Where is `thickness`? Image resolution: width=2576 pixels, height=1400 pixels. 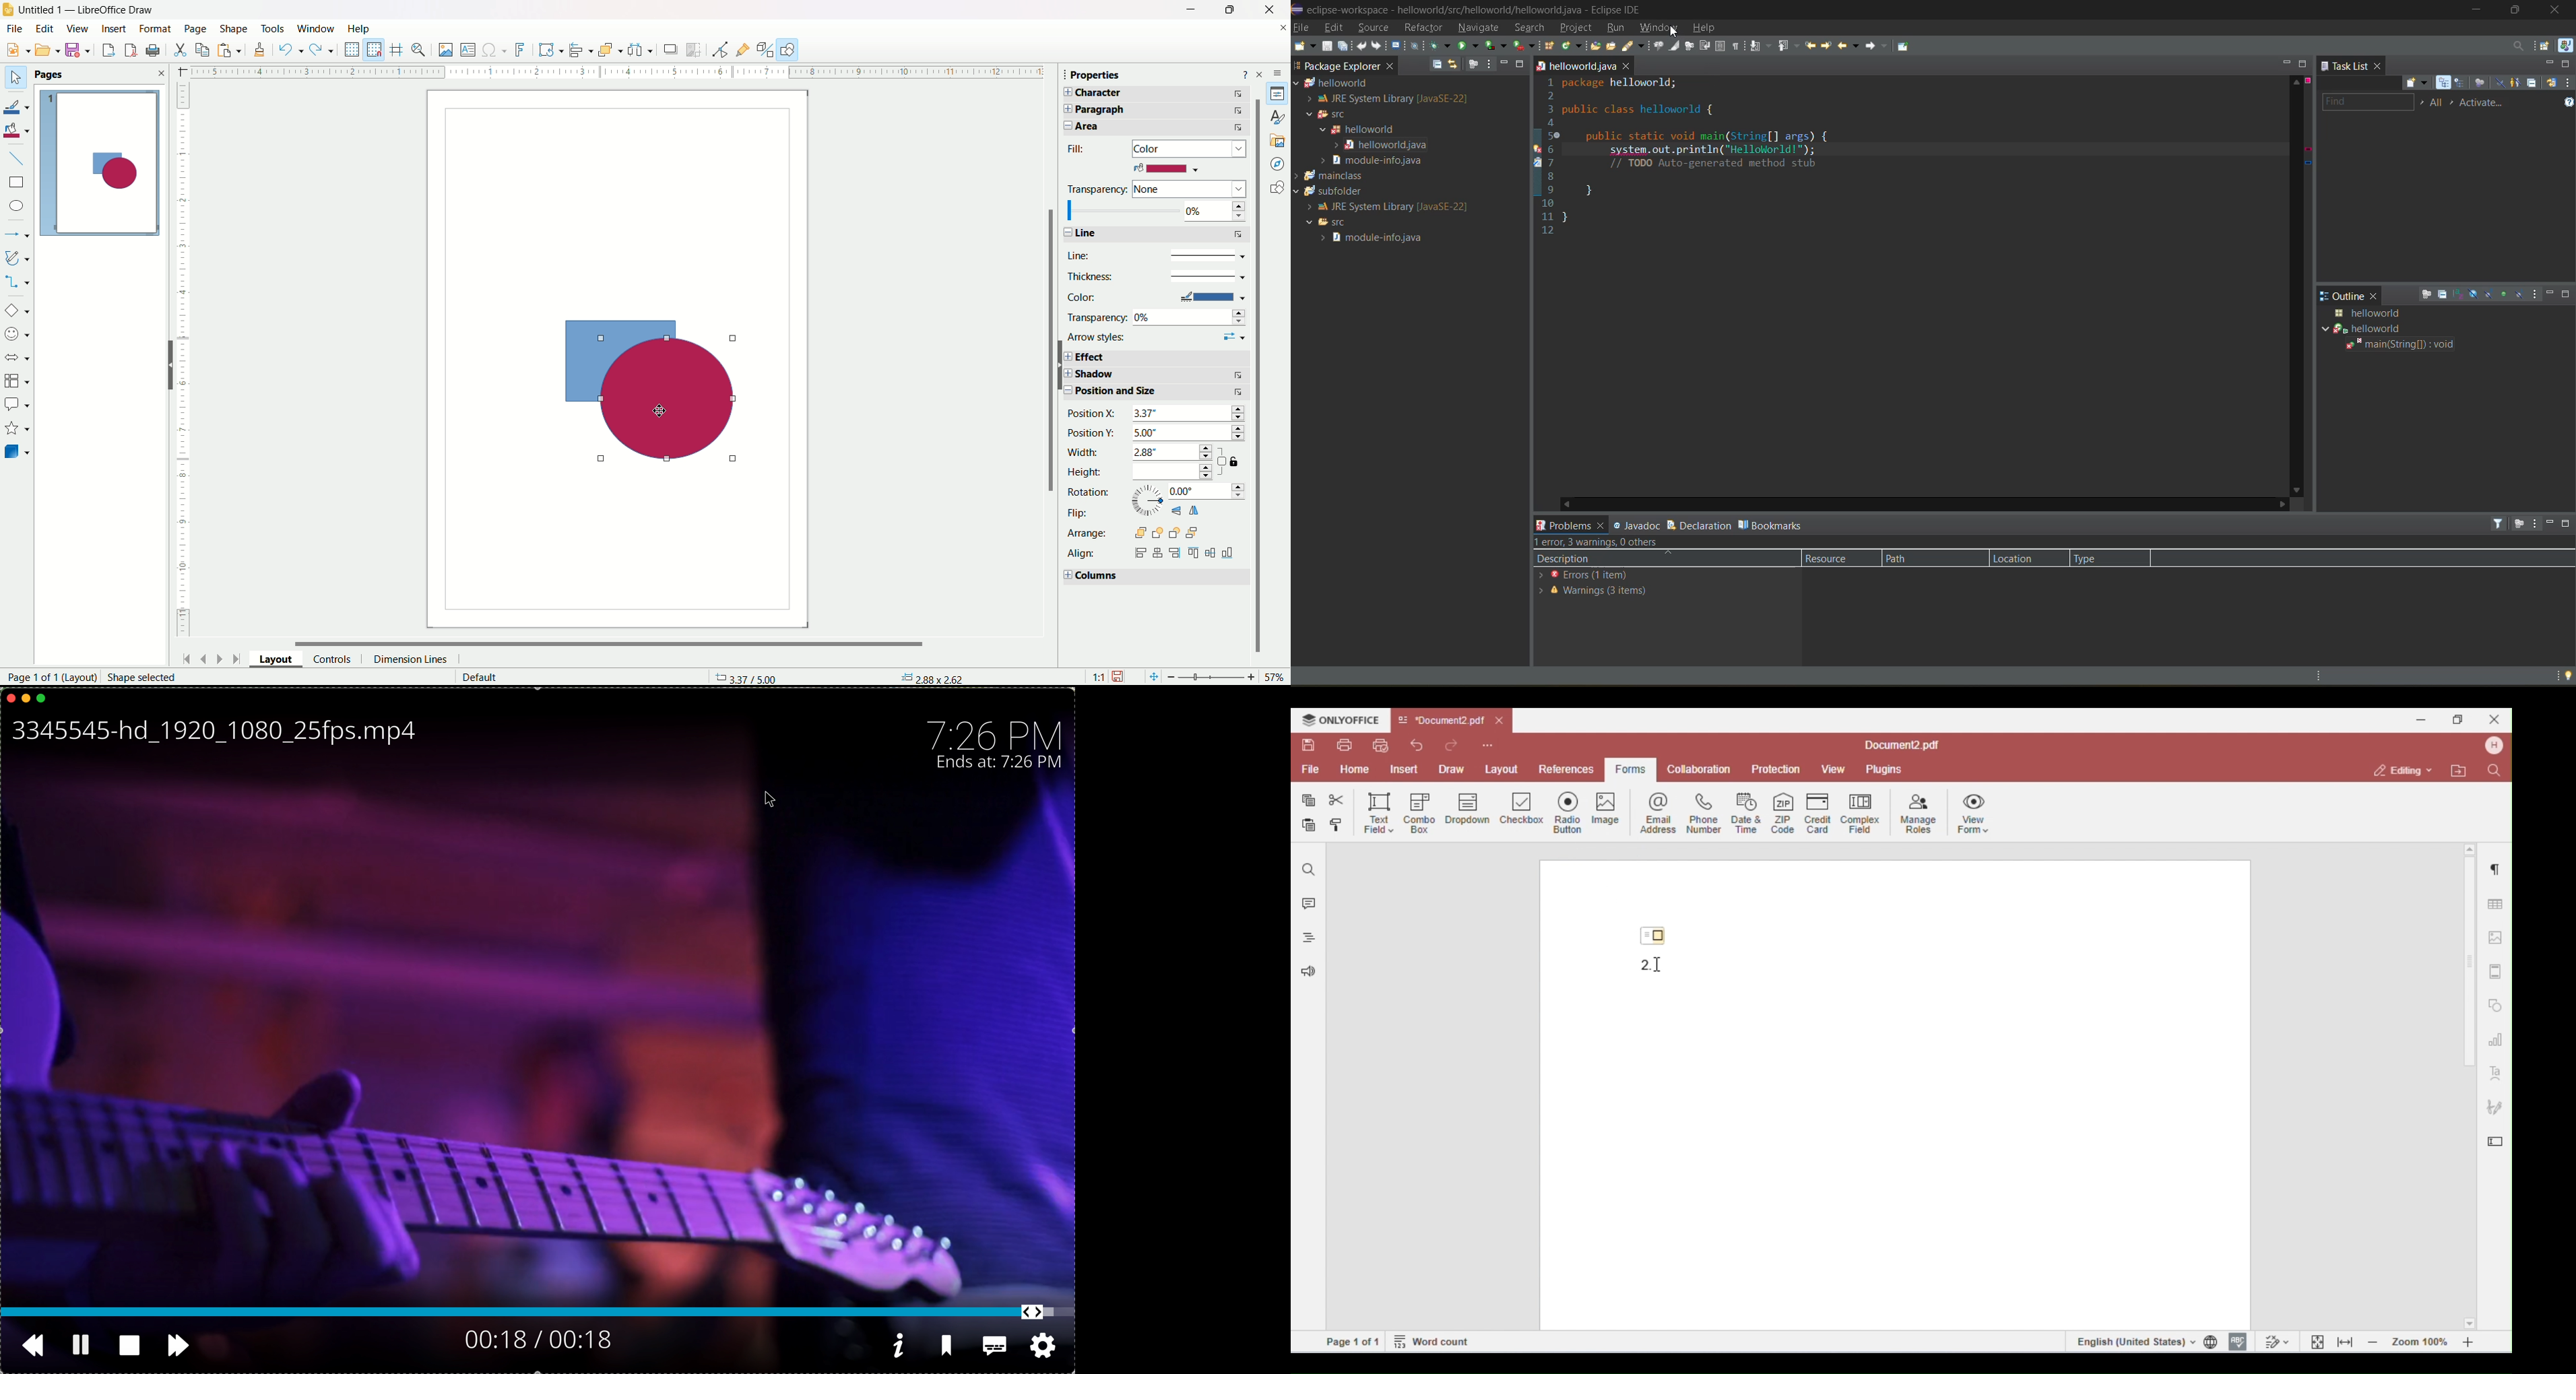 thickness is located at coordinates (1154, 276).